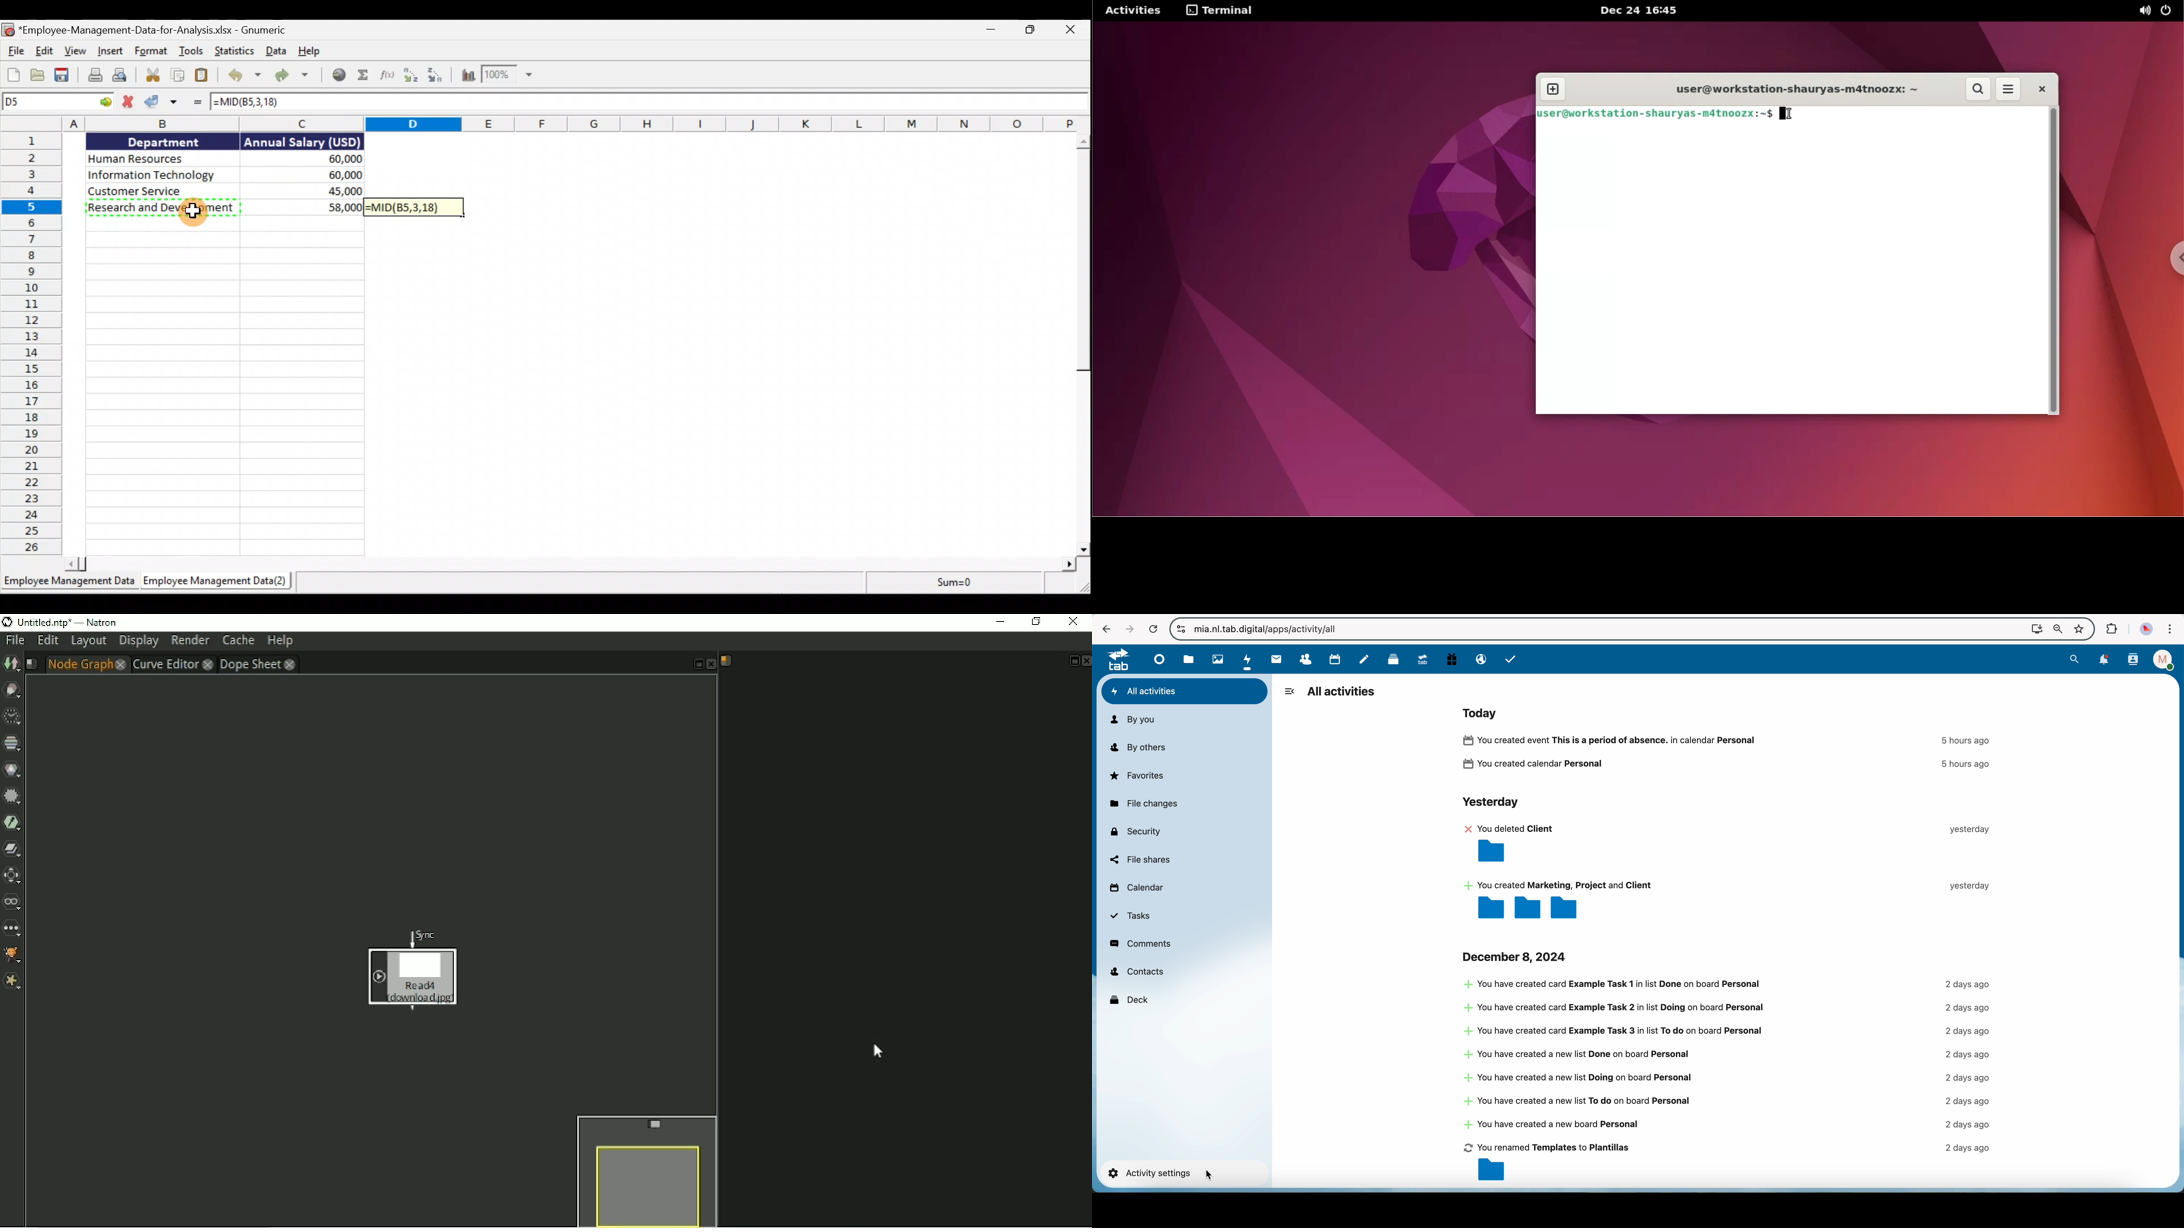 This screenshot has height=1232, width=2184. I want to click on extensions, so click(2110, 628).